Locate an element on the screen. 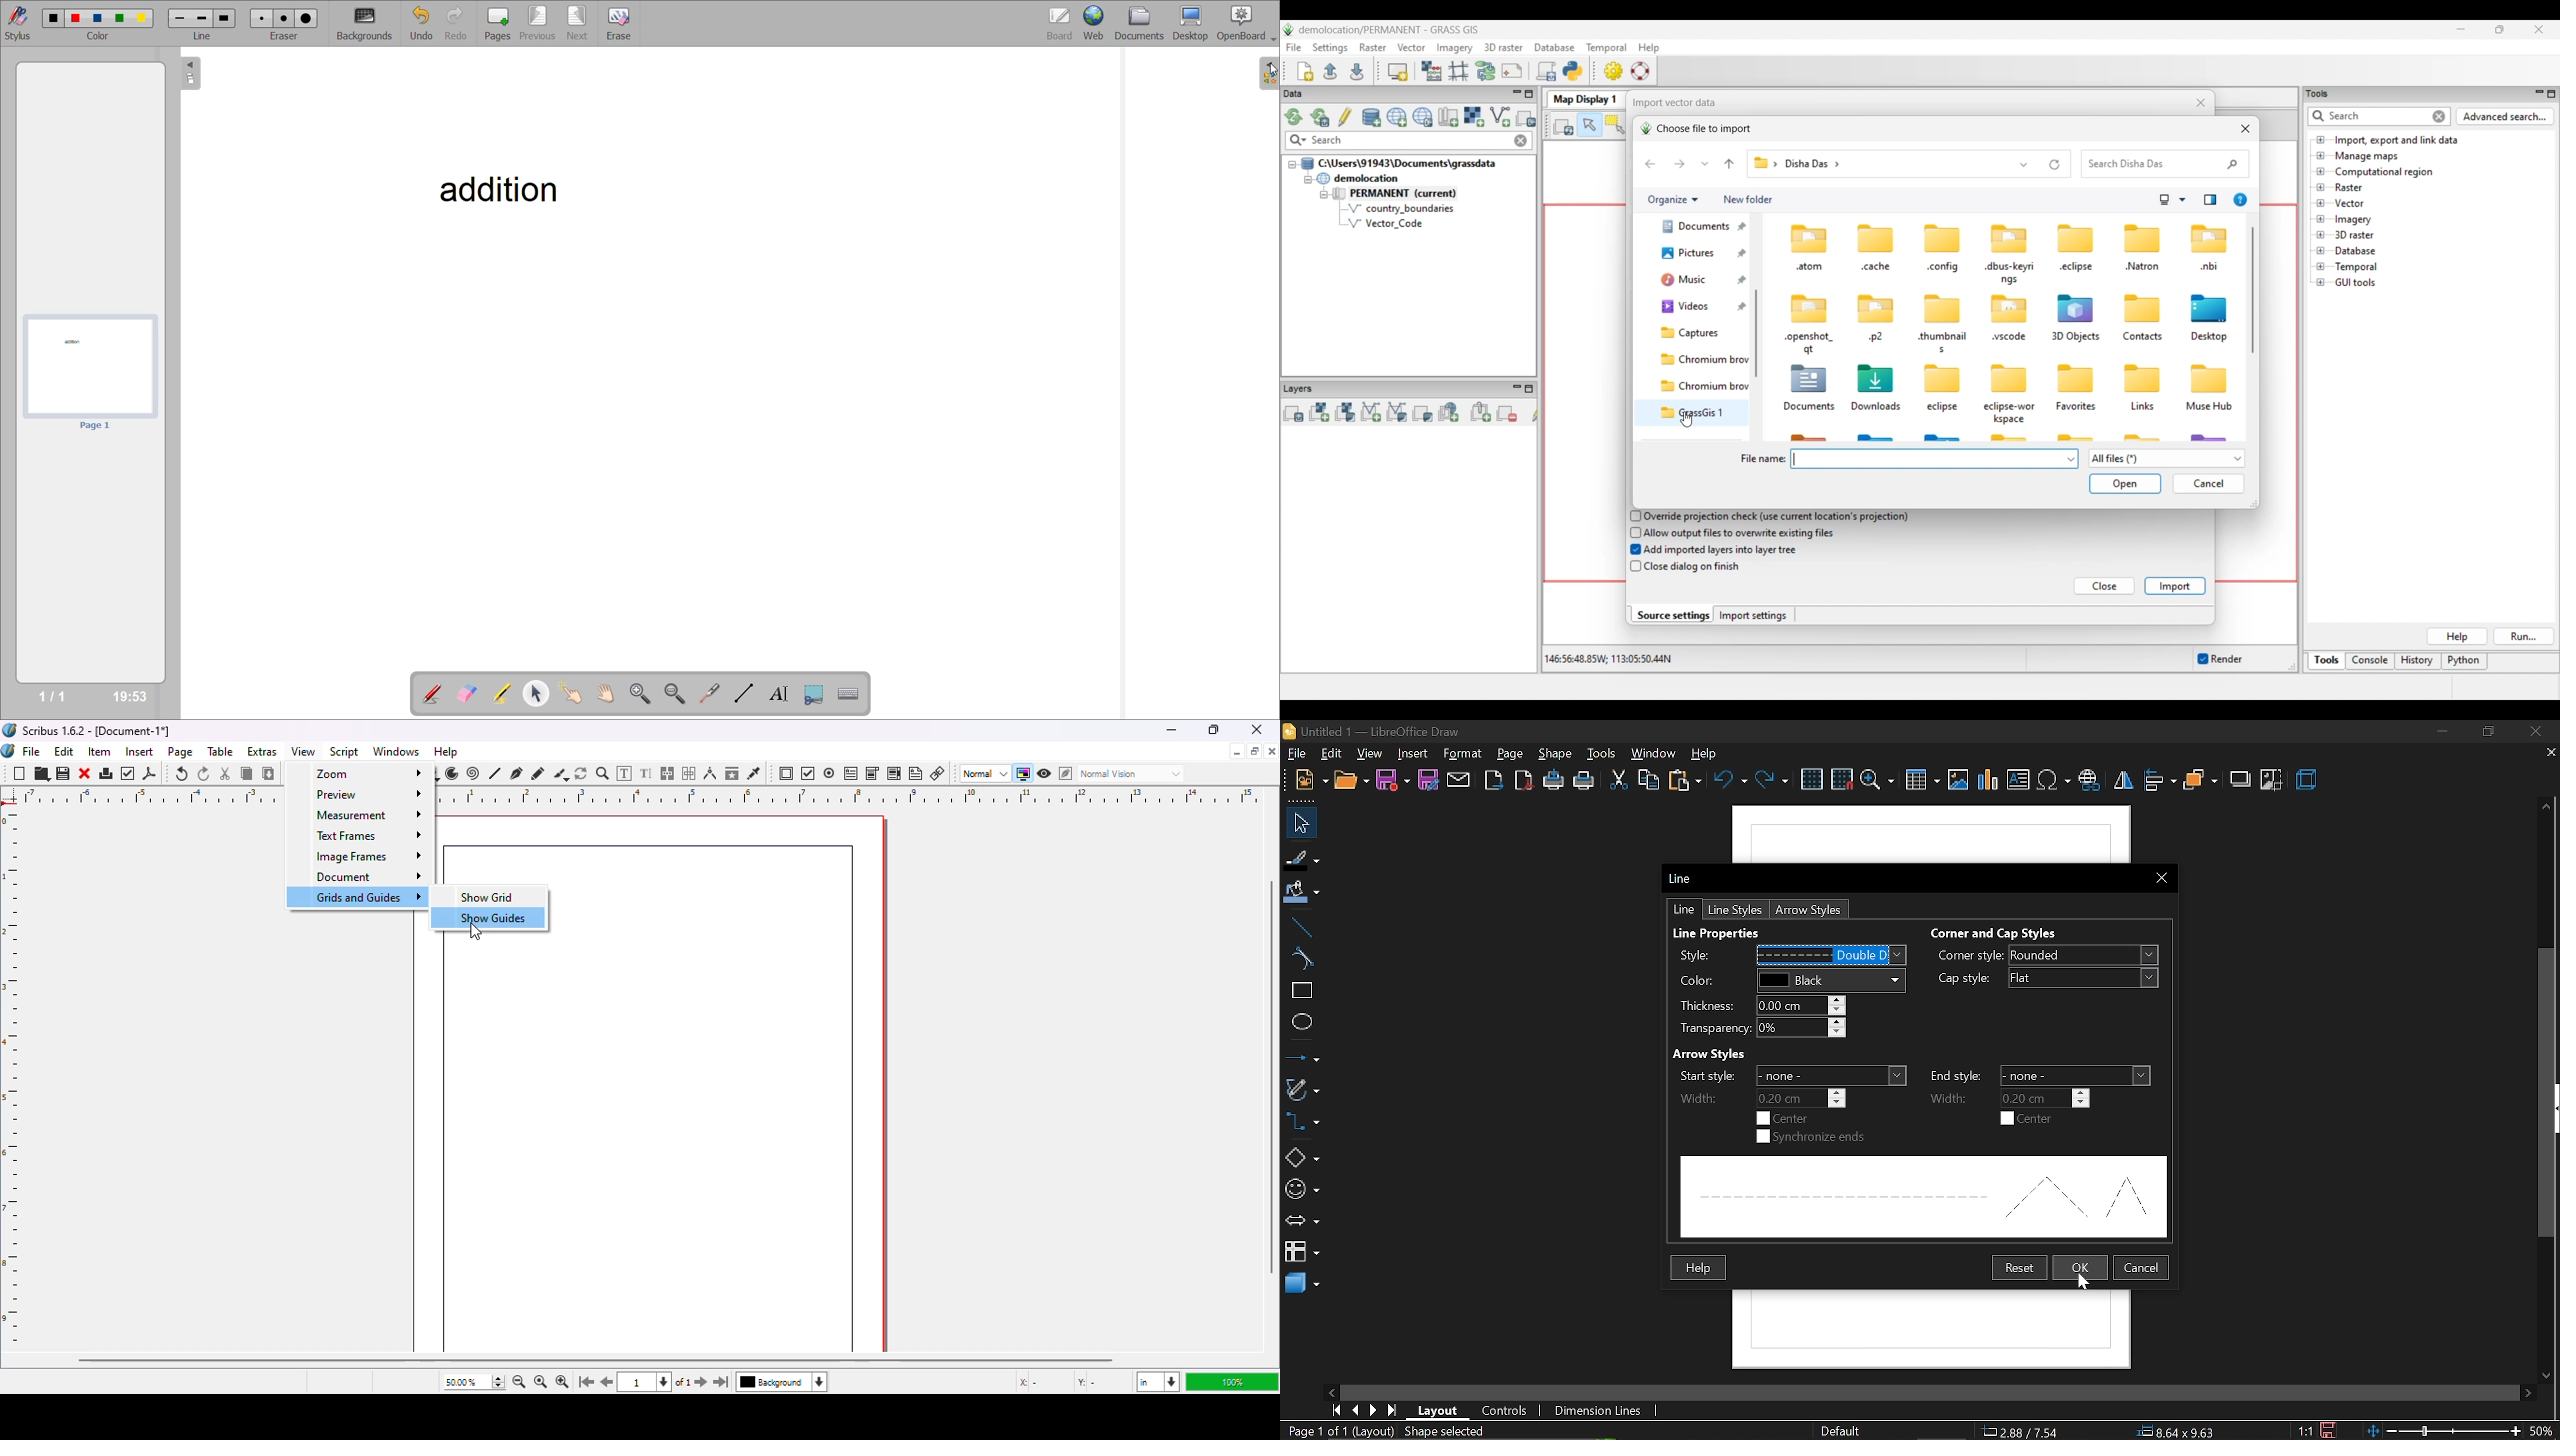  2.88/7.54 is located at coordinates (2022, 1430).